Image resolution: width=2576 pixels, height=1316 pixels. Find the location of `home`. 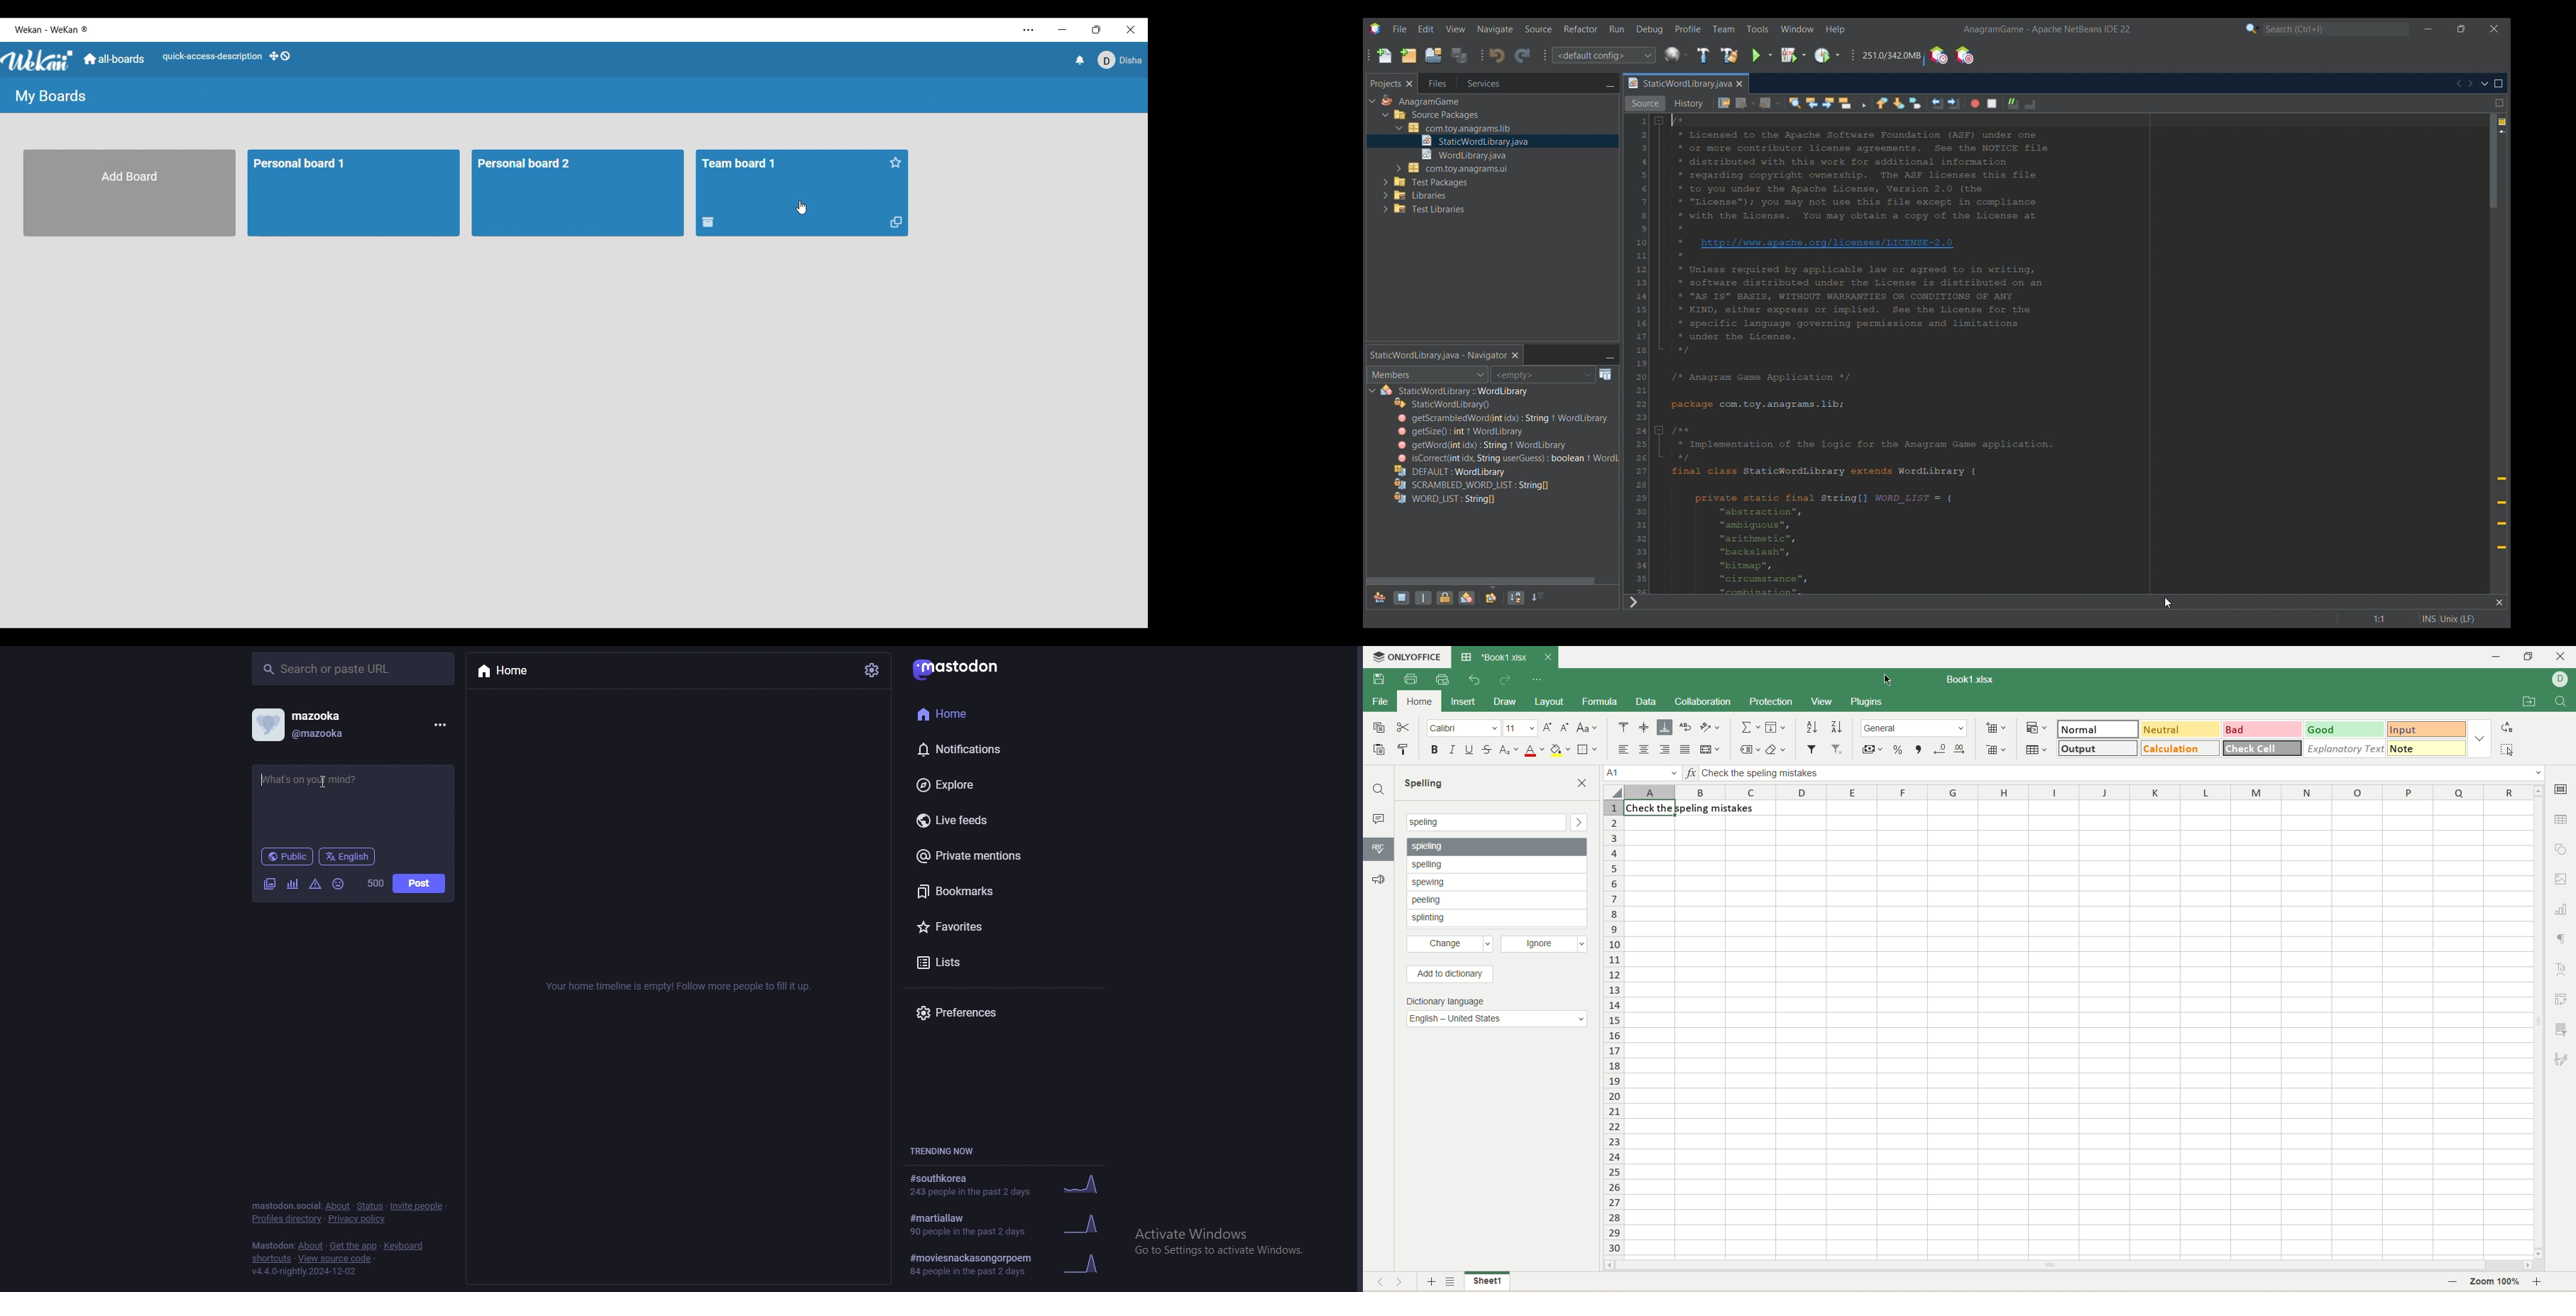

home is located at coordinates (509, 672).